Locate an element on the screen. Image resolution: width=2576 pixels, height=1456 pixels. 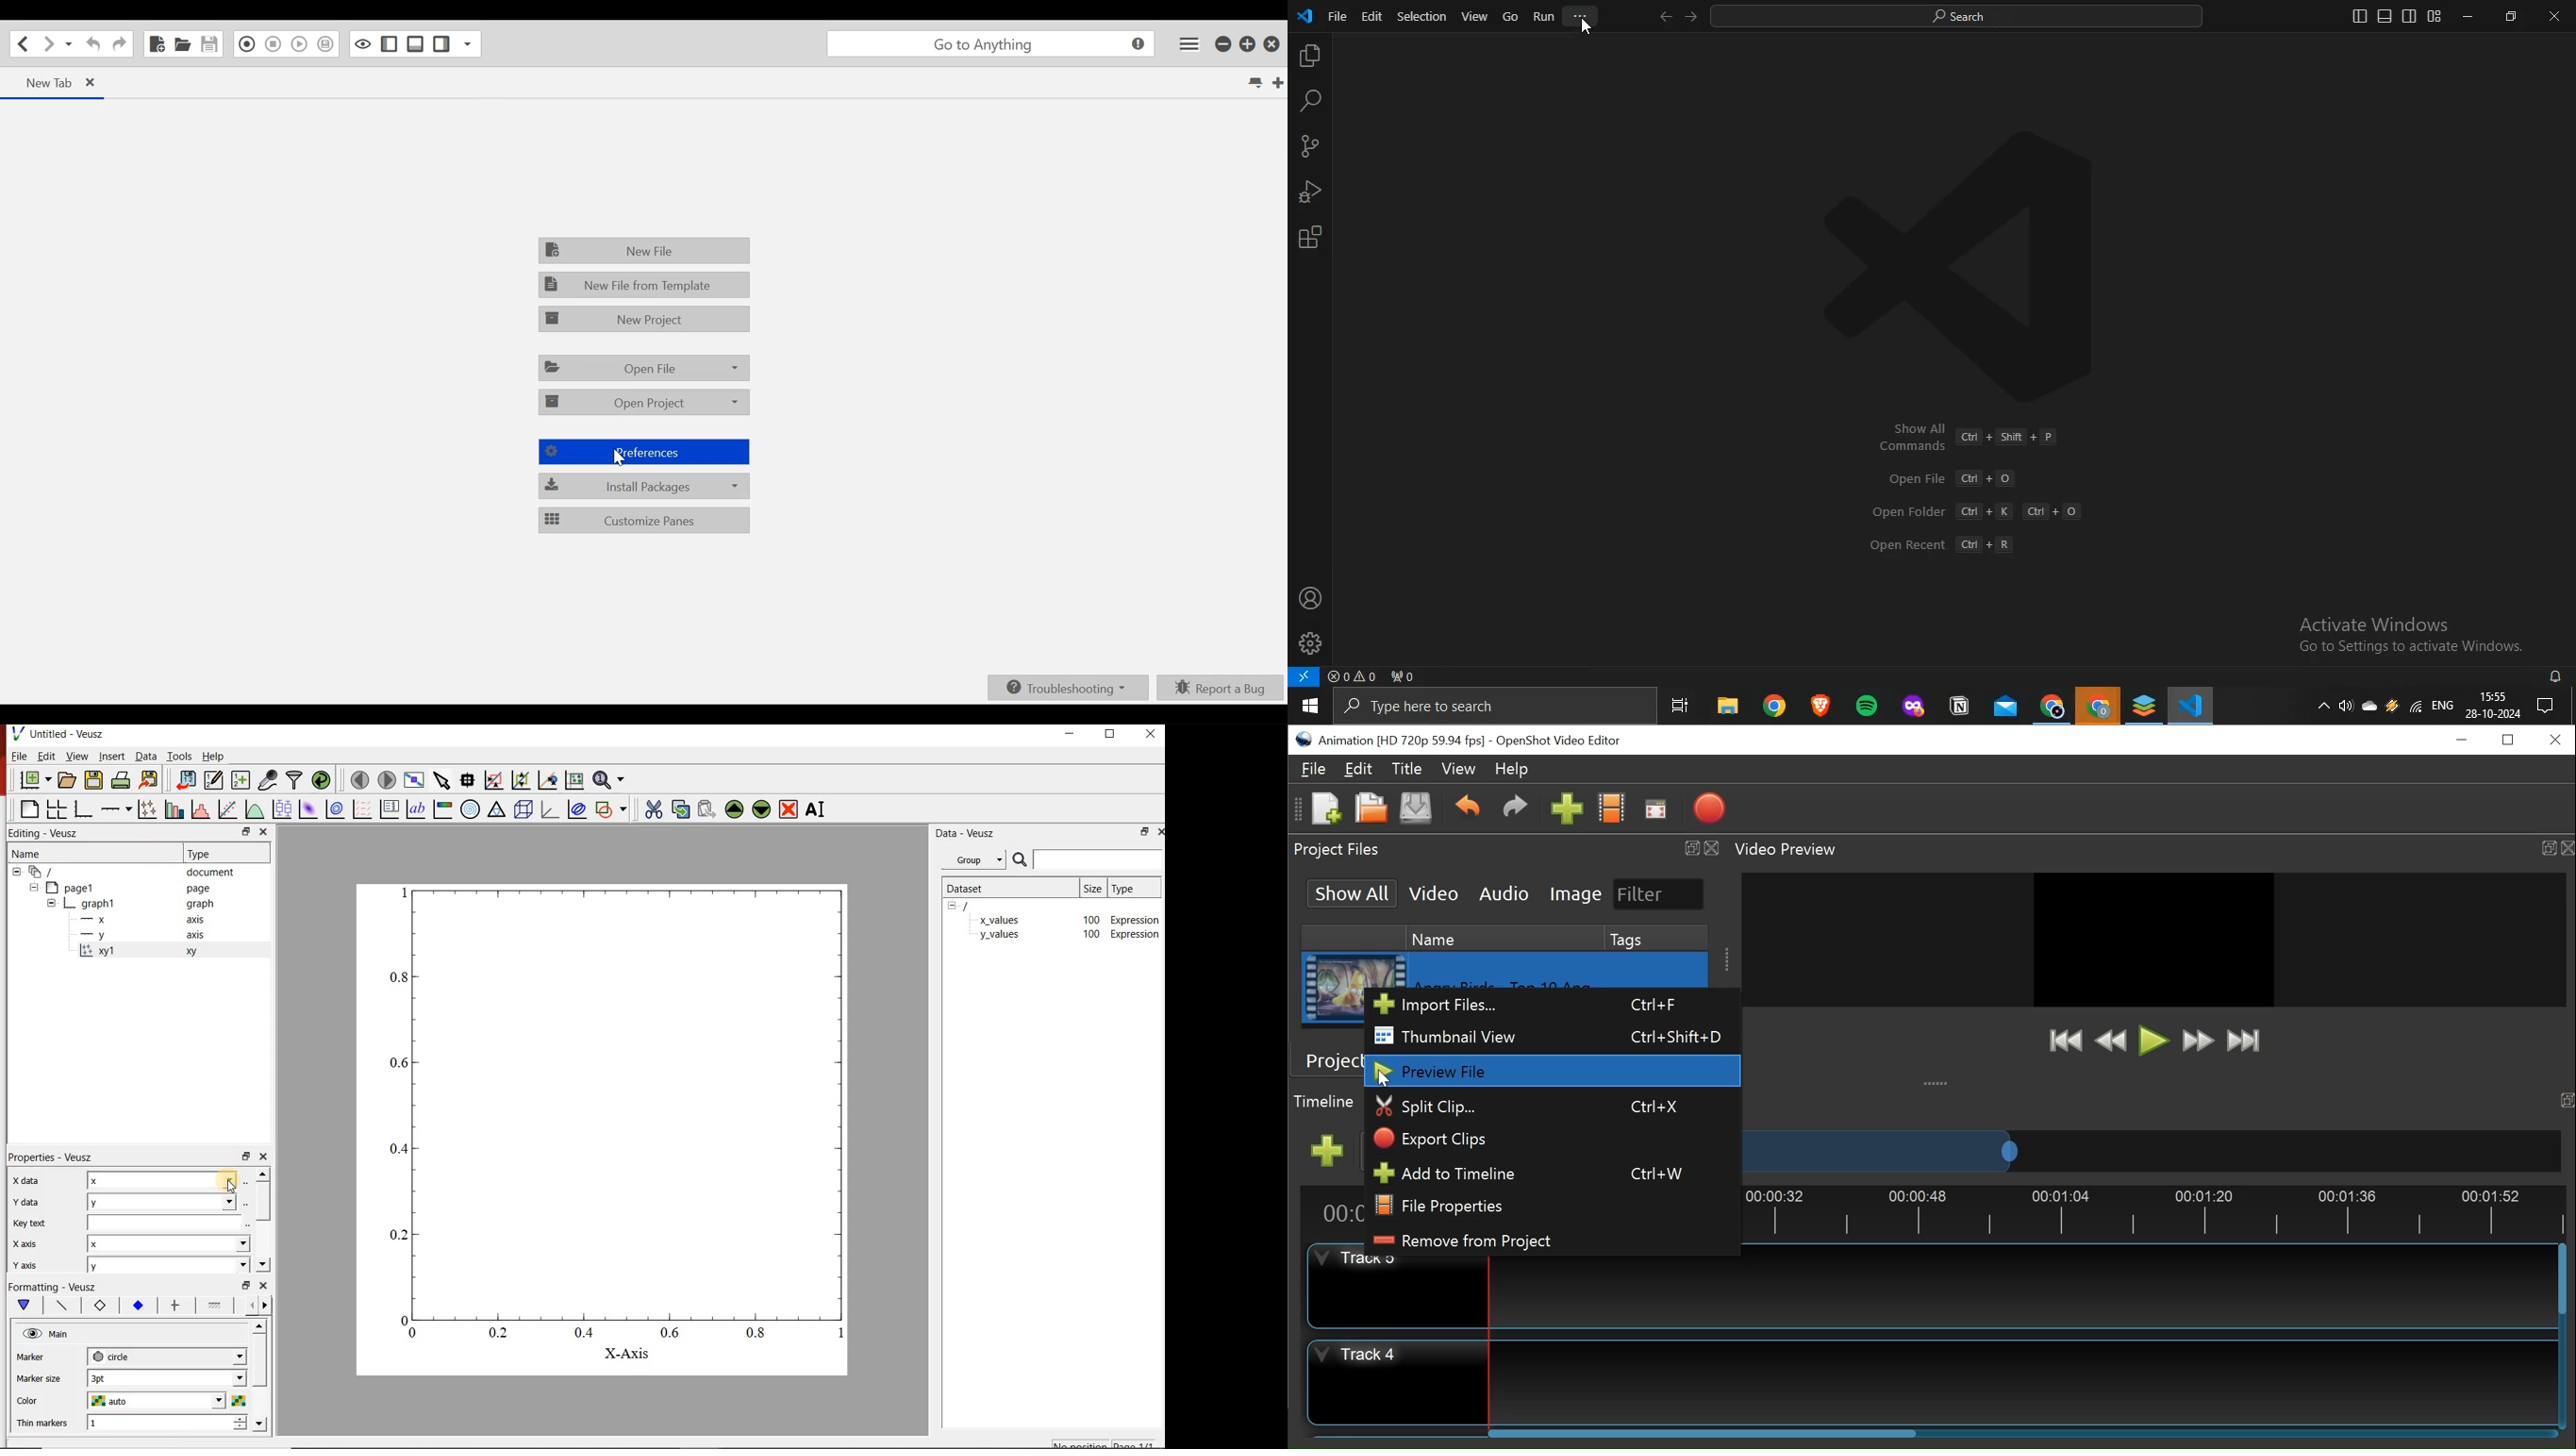
Close is located at coordinates (2567, 847).